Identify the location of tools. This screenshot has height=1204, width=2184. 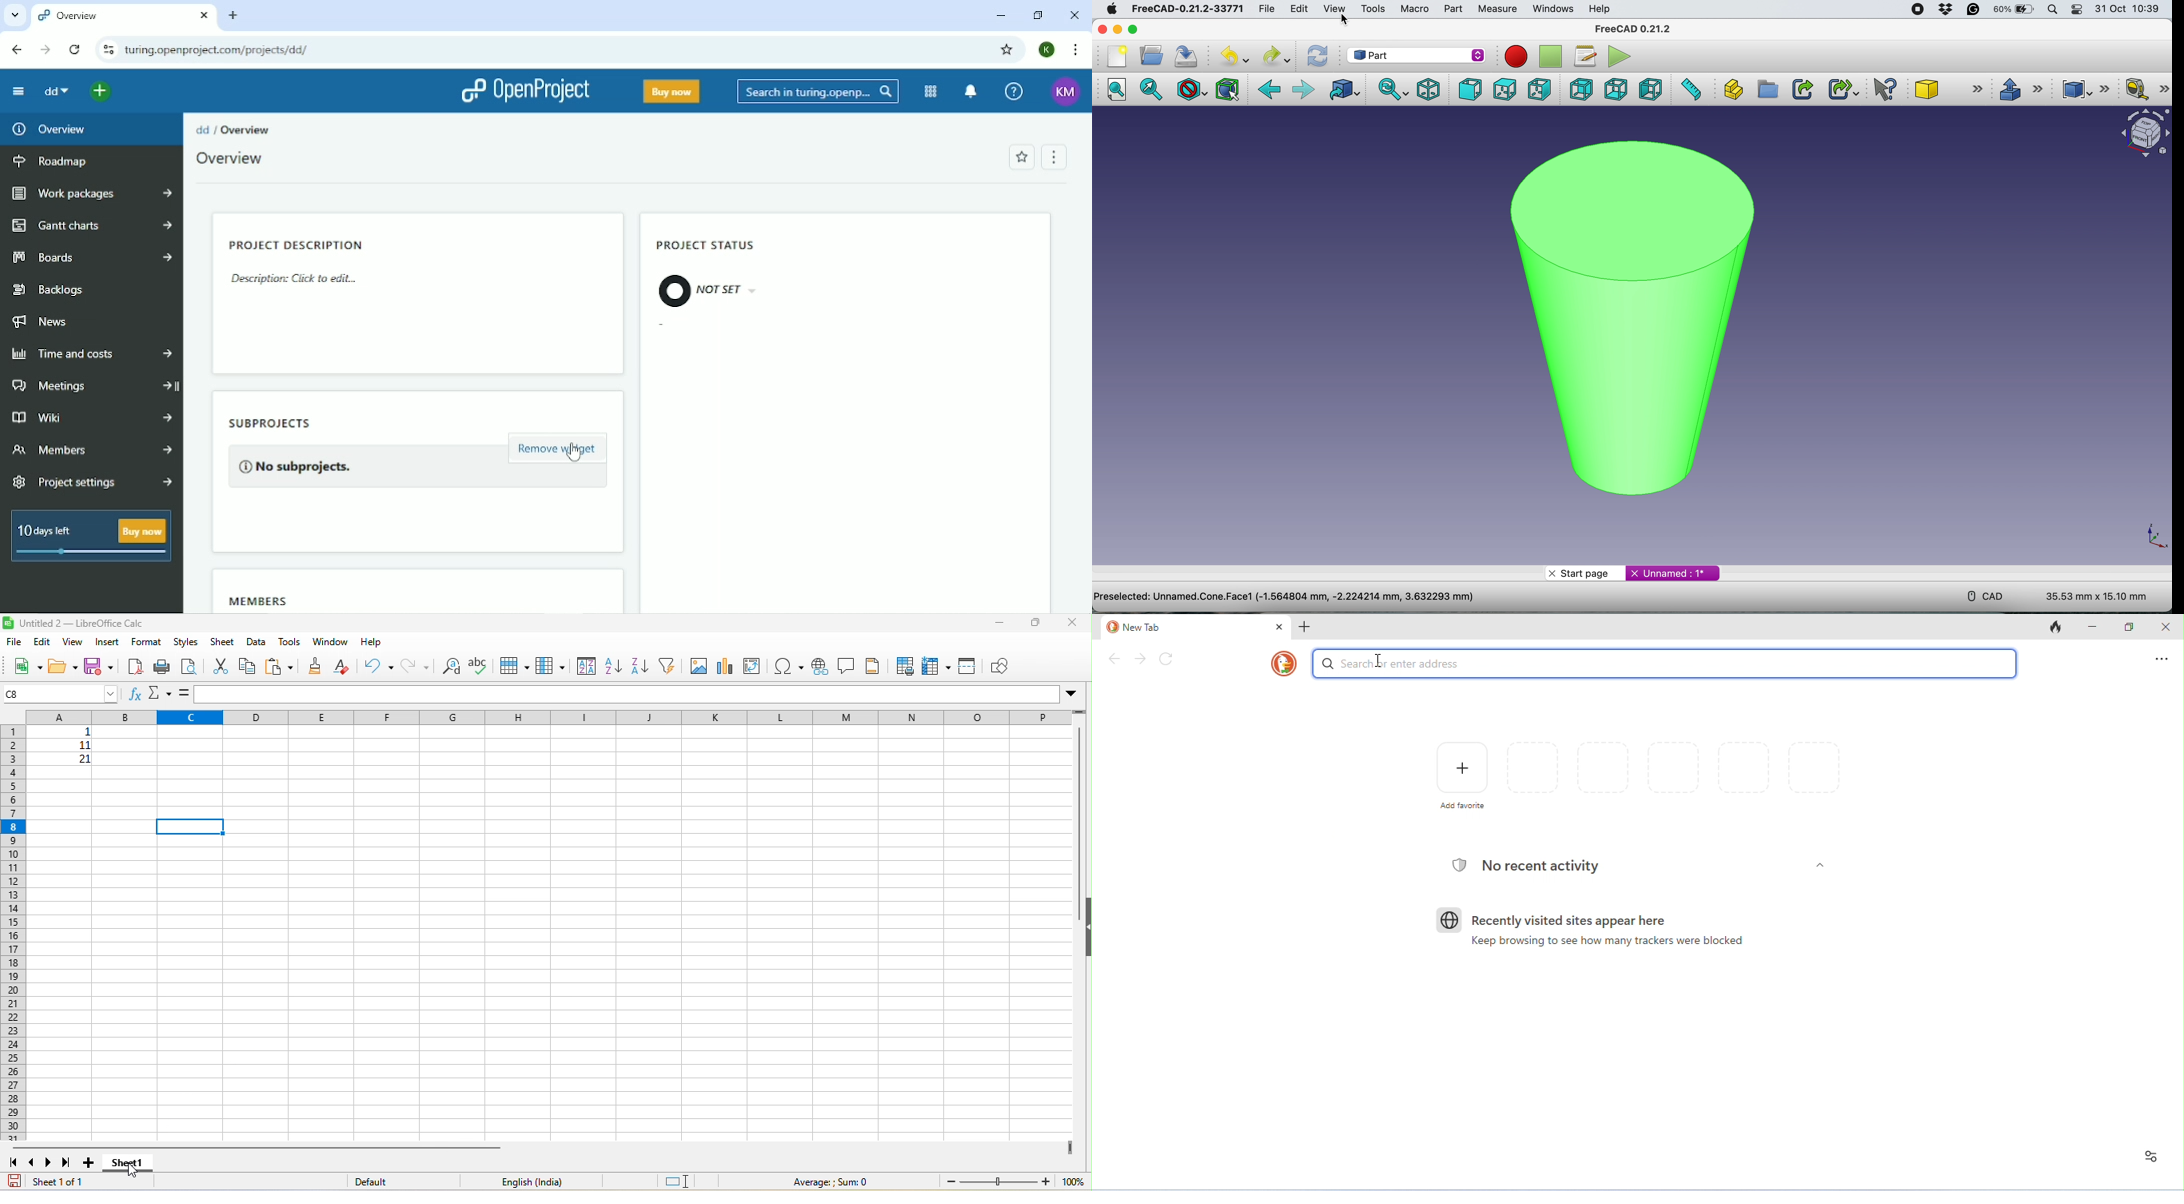
(288, 641).